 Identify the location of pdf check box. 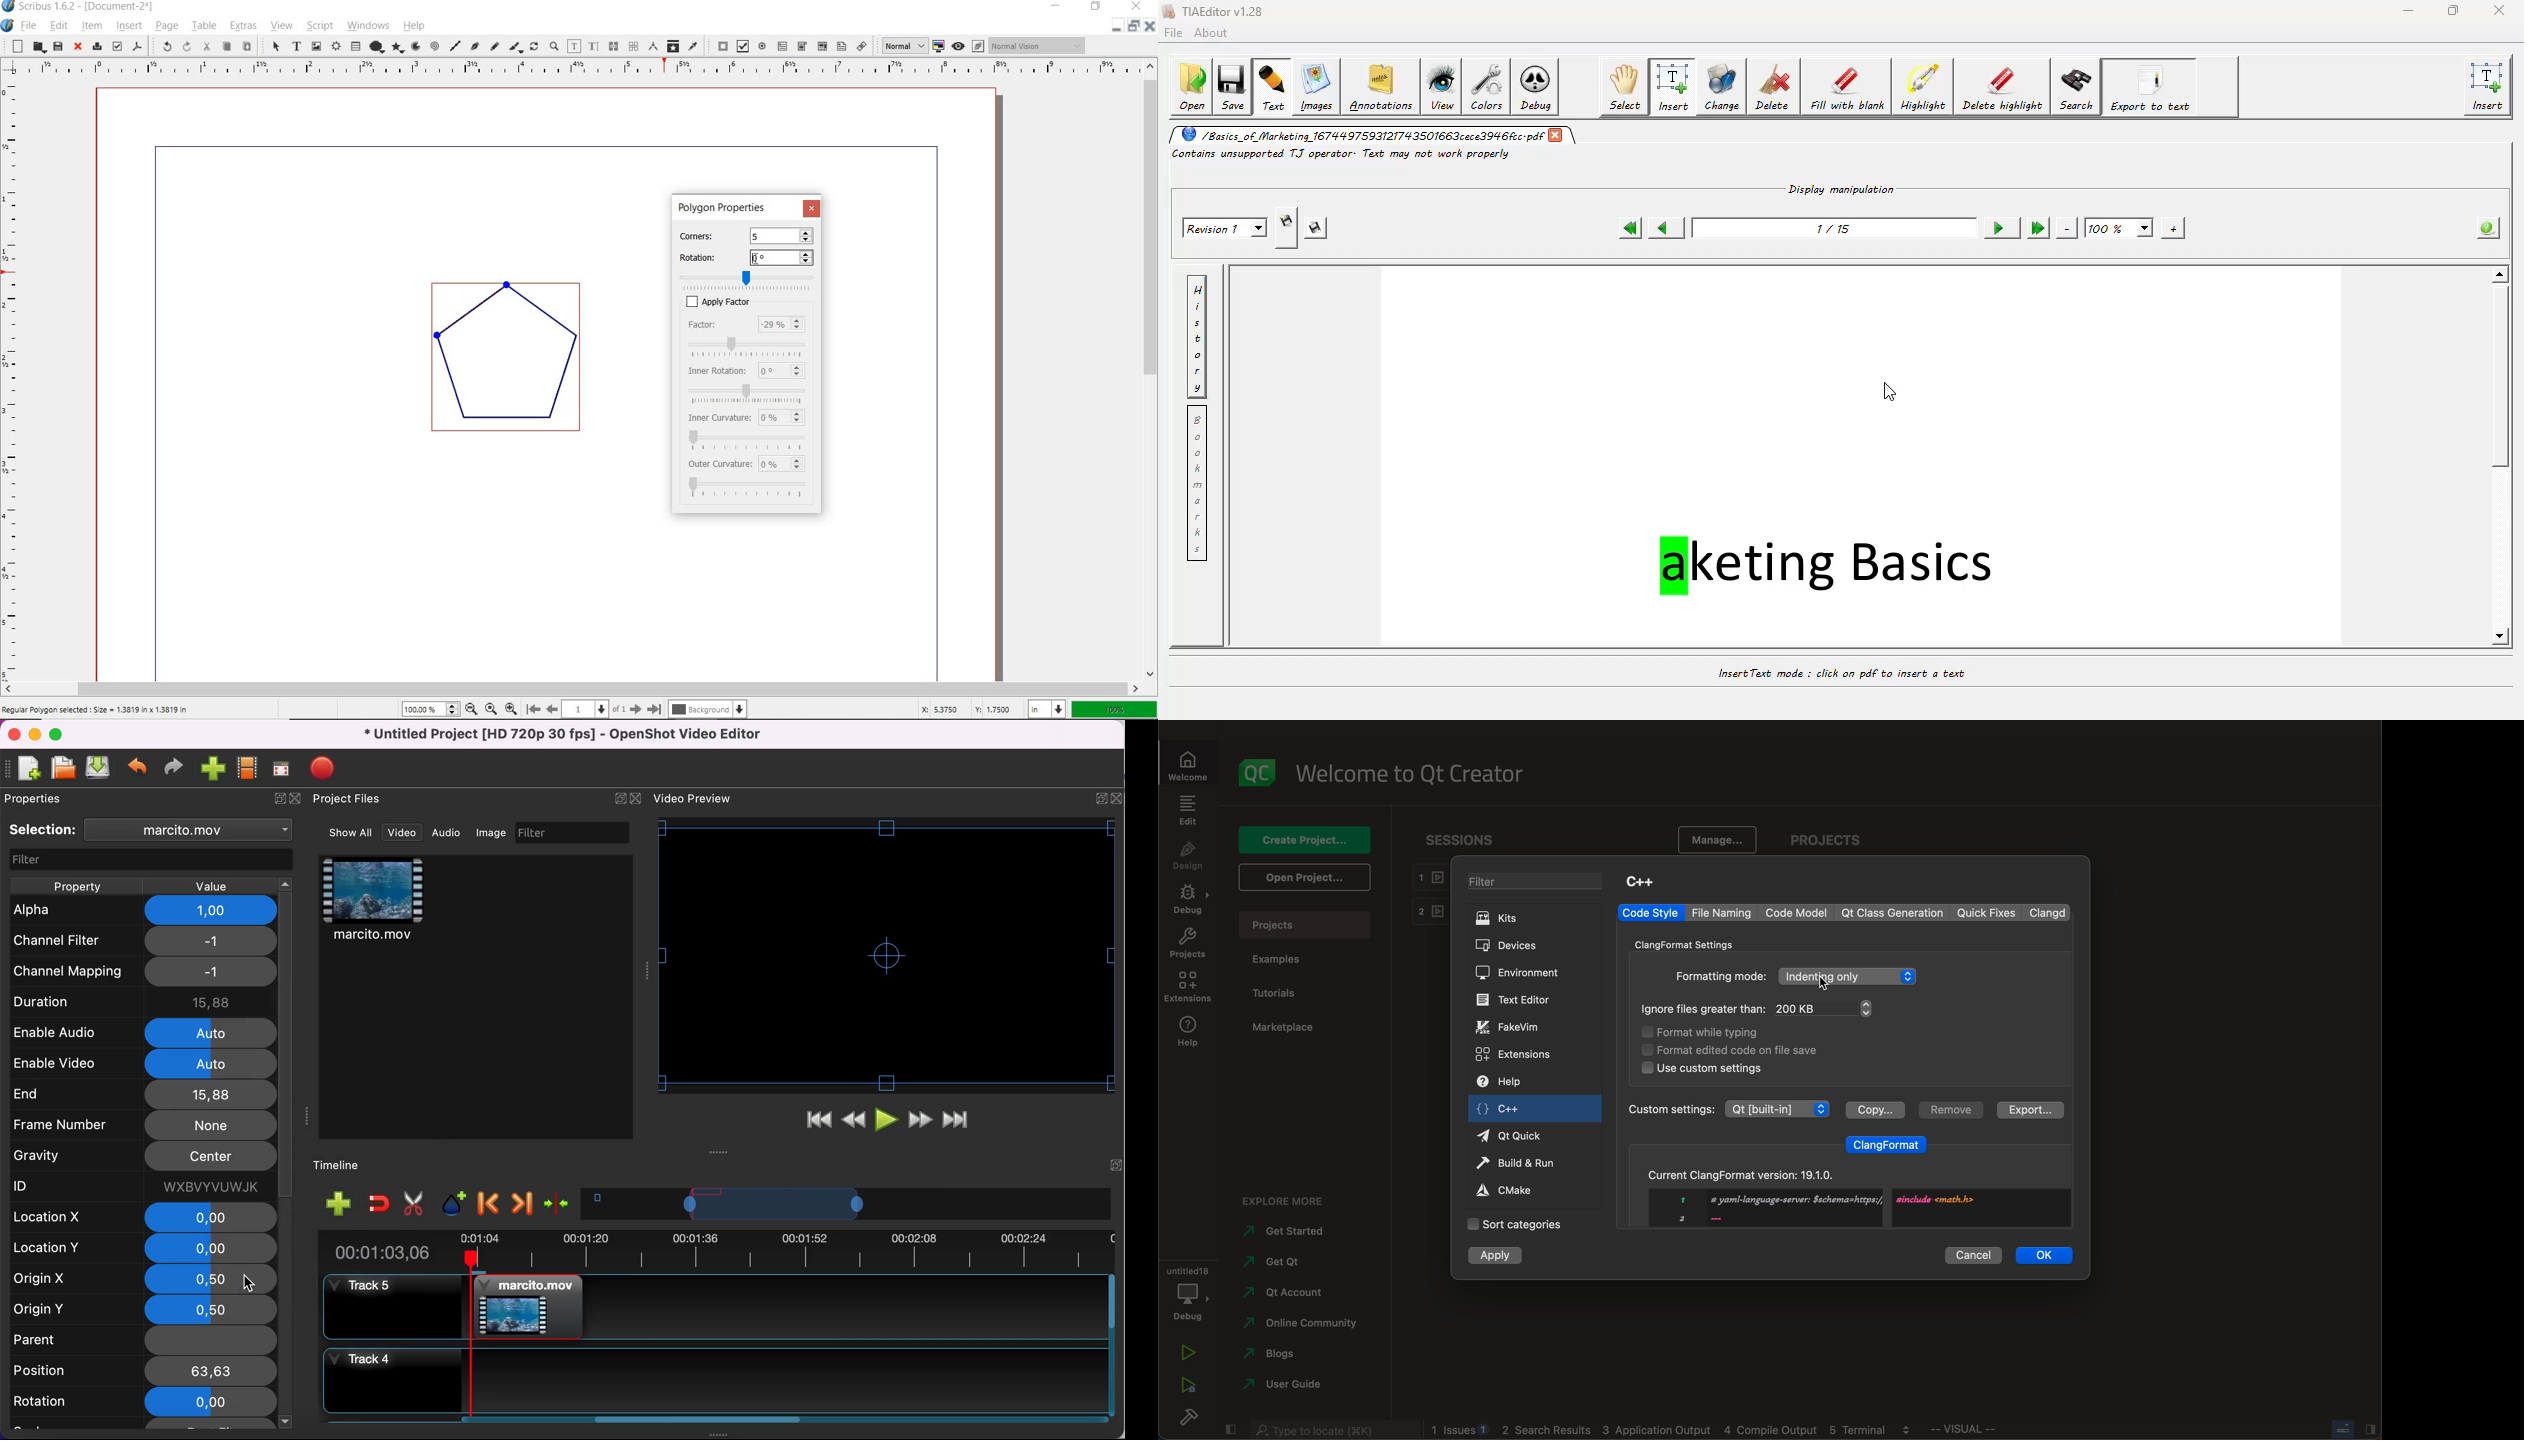
(741, 47).